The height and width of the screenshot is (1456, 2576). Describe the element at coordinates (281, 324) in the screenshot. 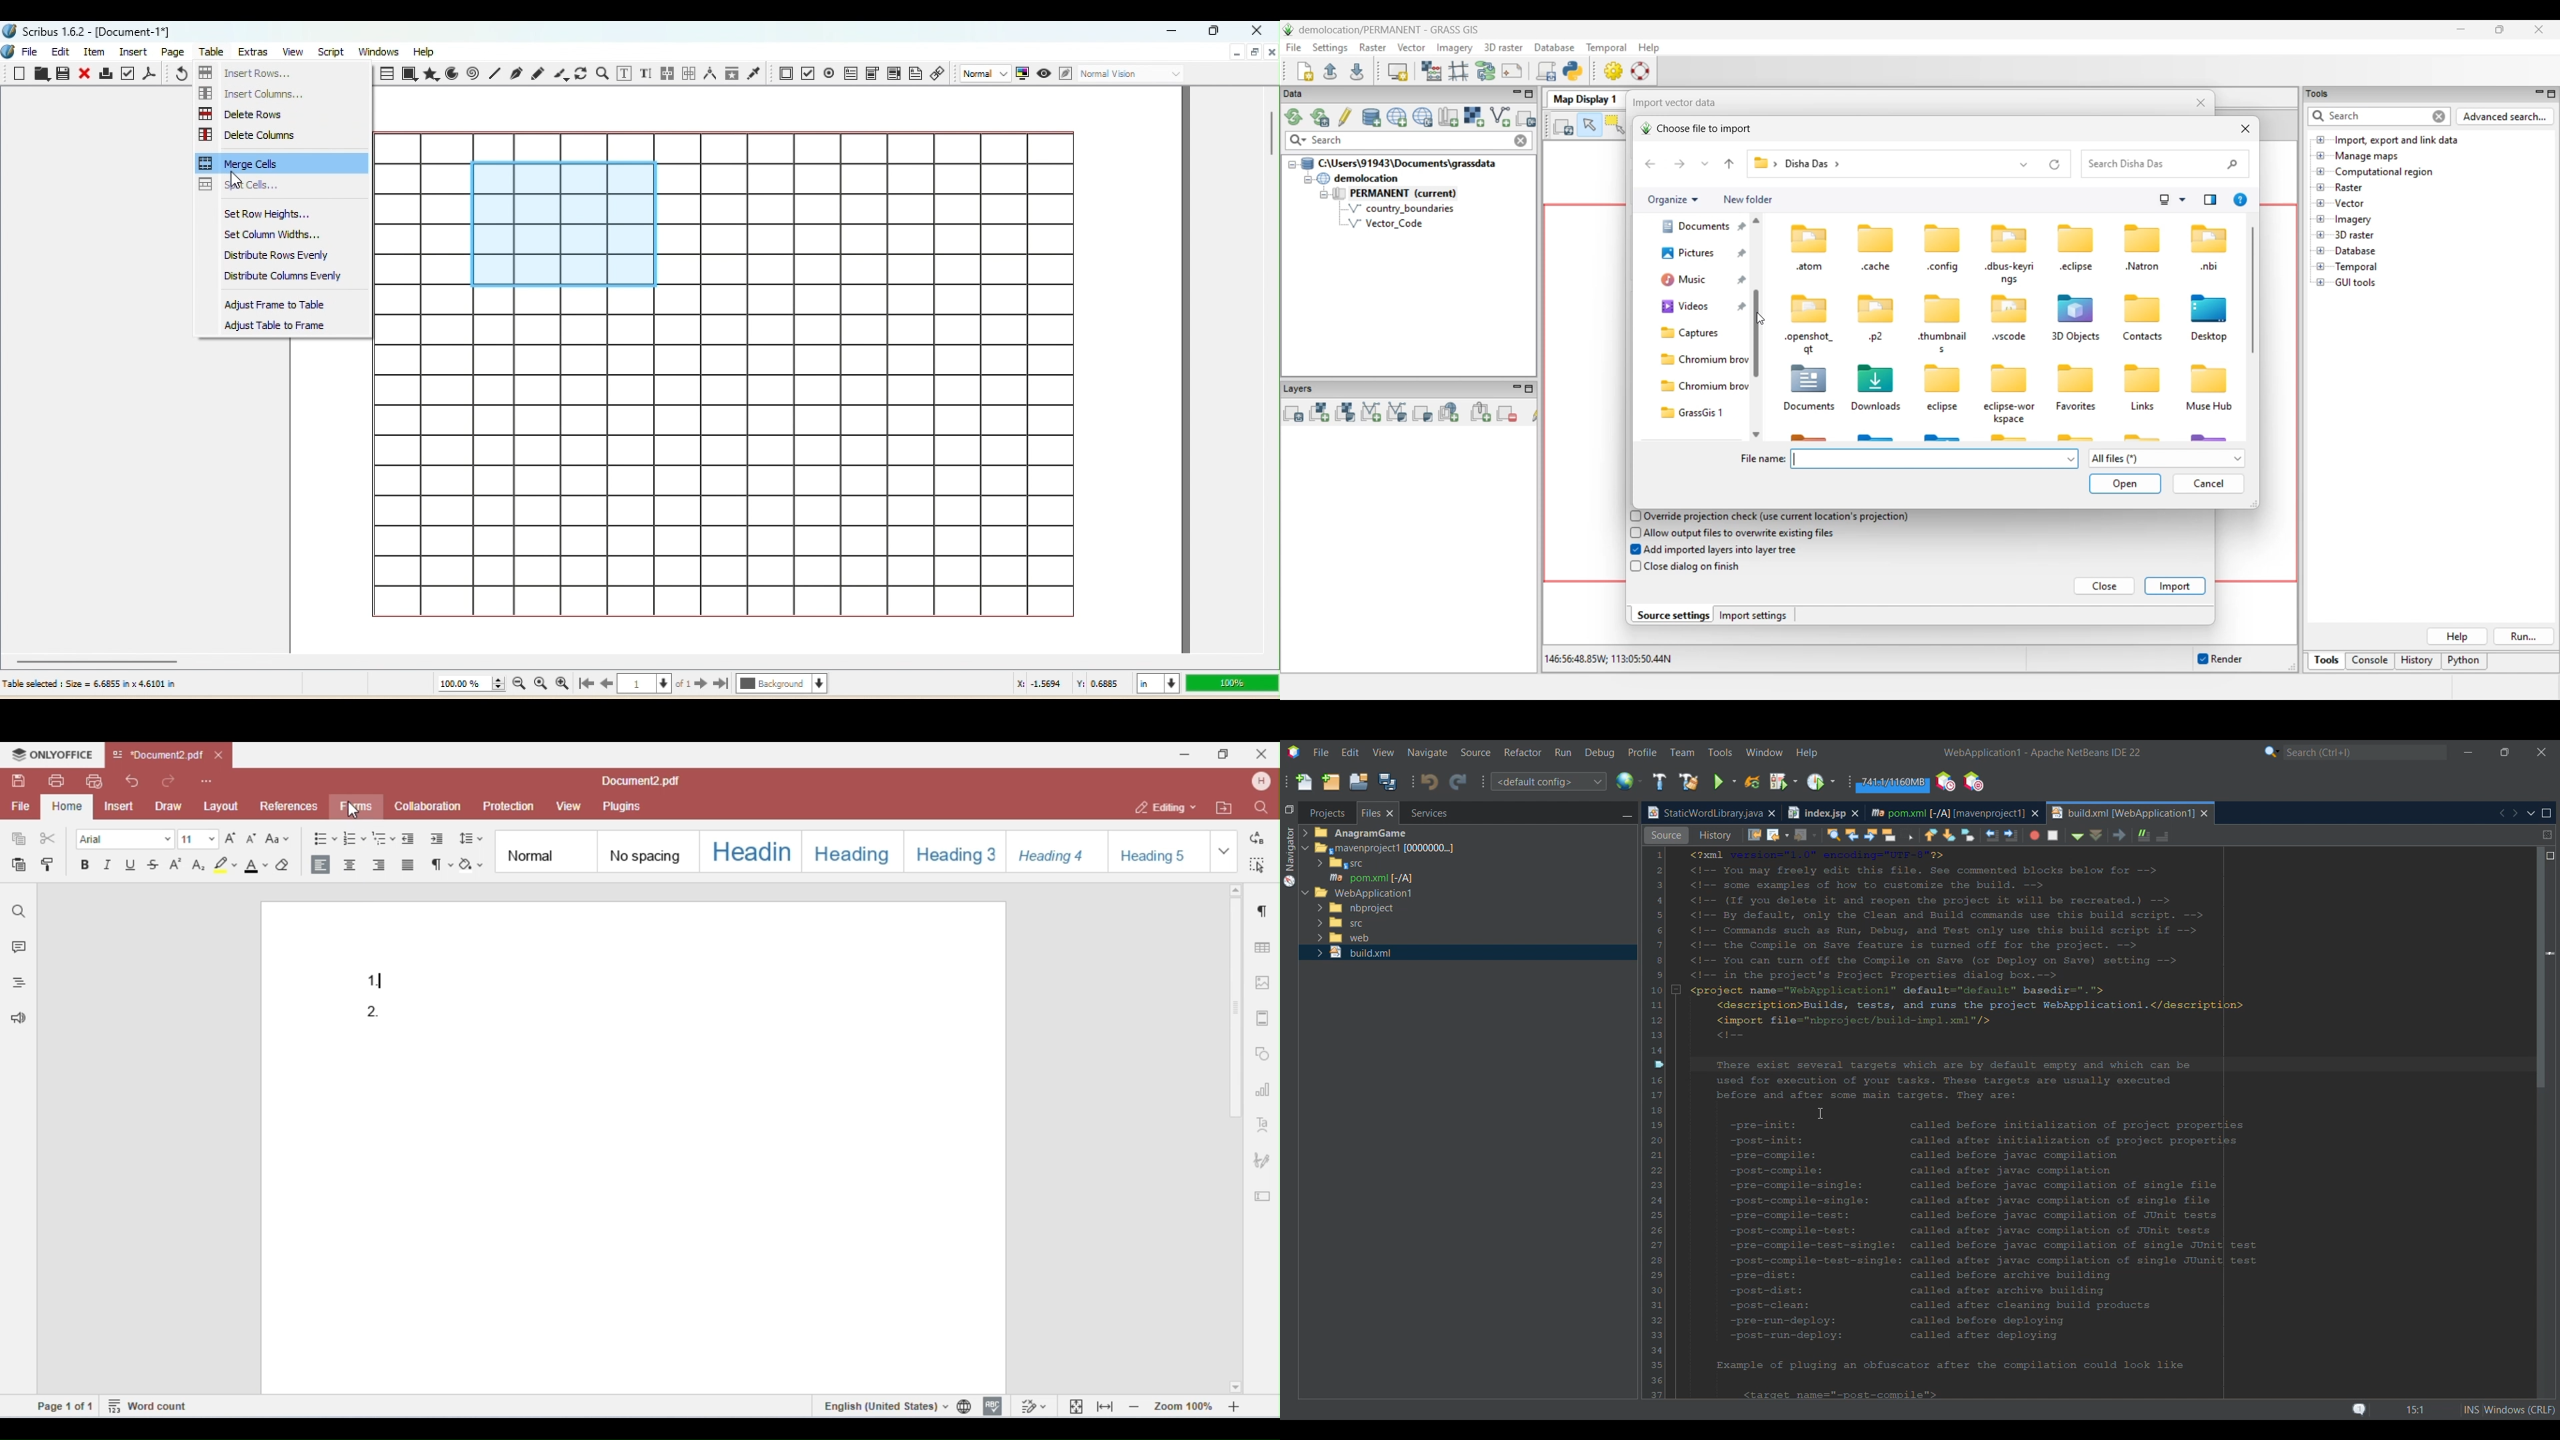

I see `Adjust table to frame` at that location.